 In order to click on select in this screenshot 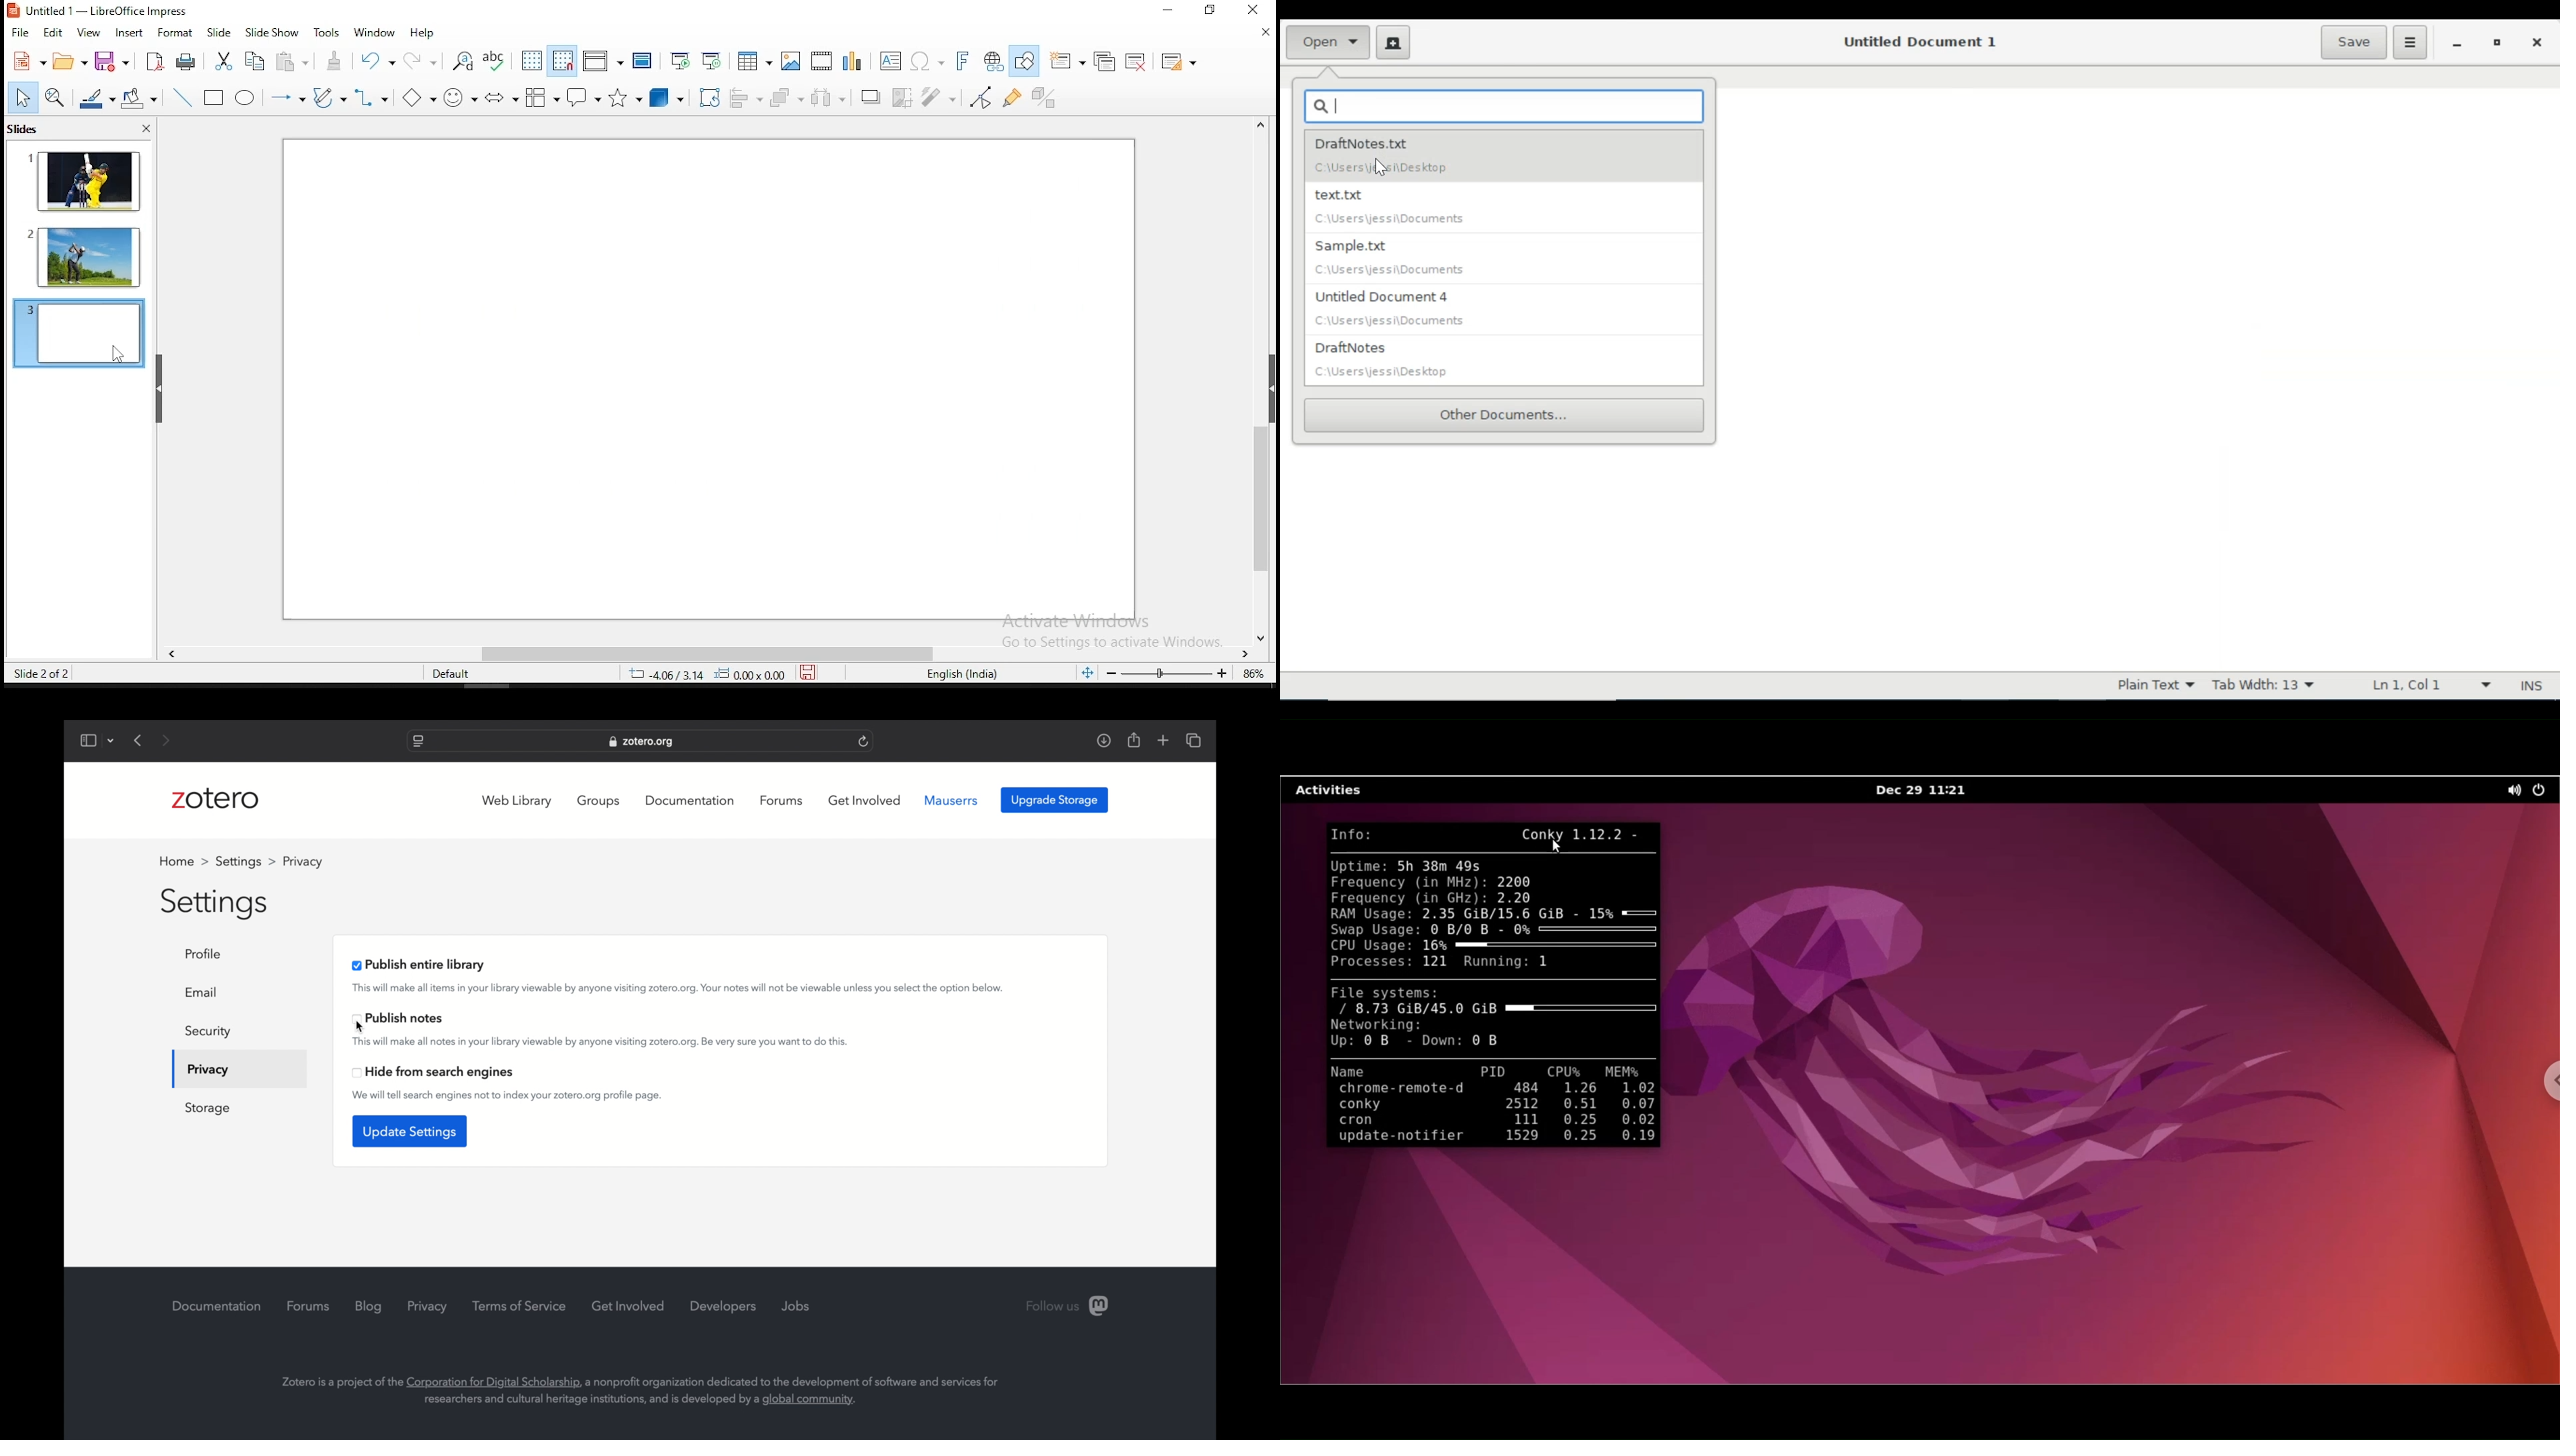, I will do `click(21, 97)`.